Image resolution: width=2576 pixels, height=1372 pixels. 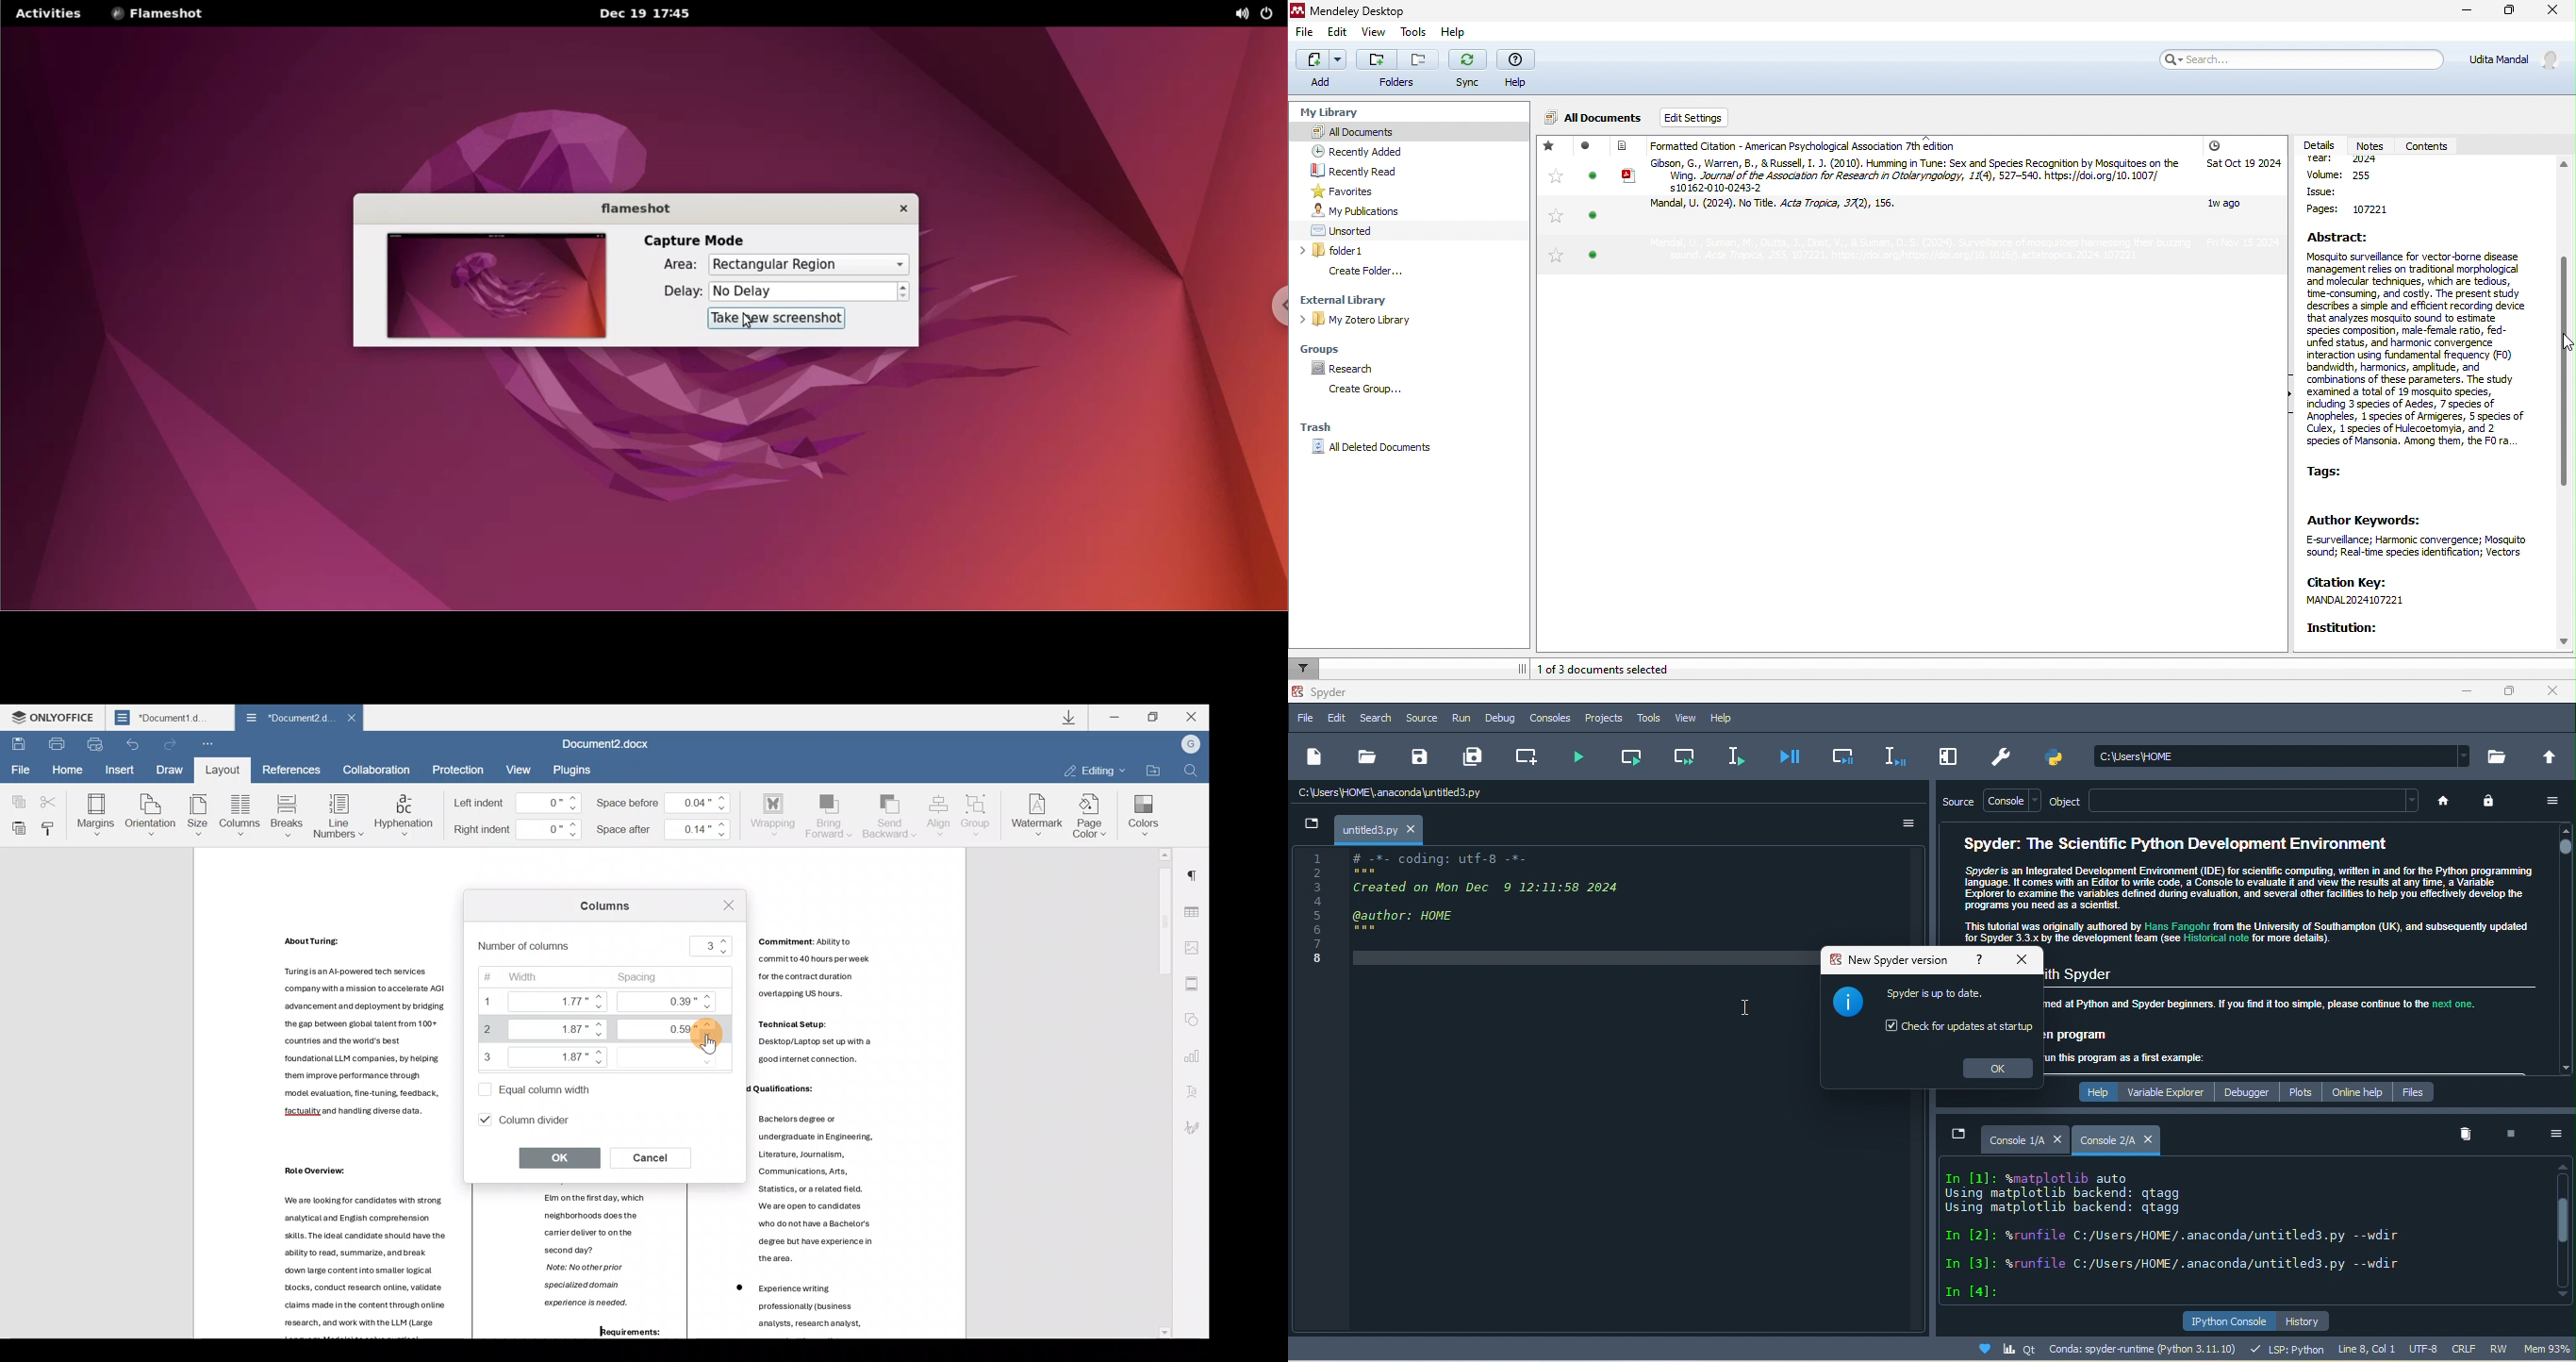 I want to click on search bar, so click(x=2286, y=755).